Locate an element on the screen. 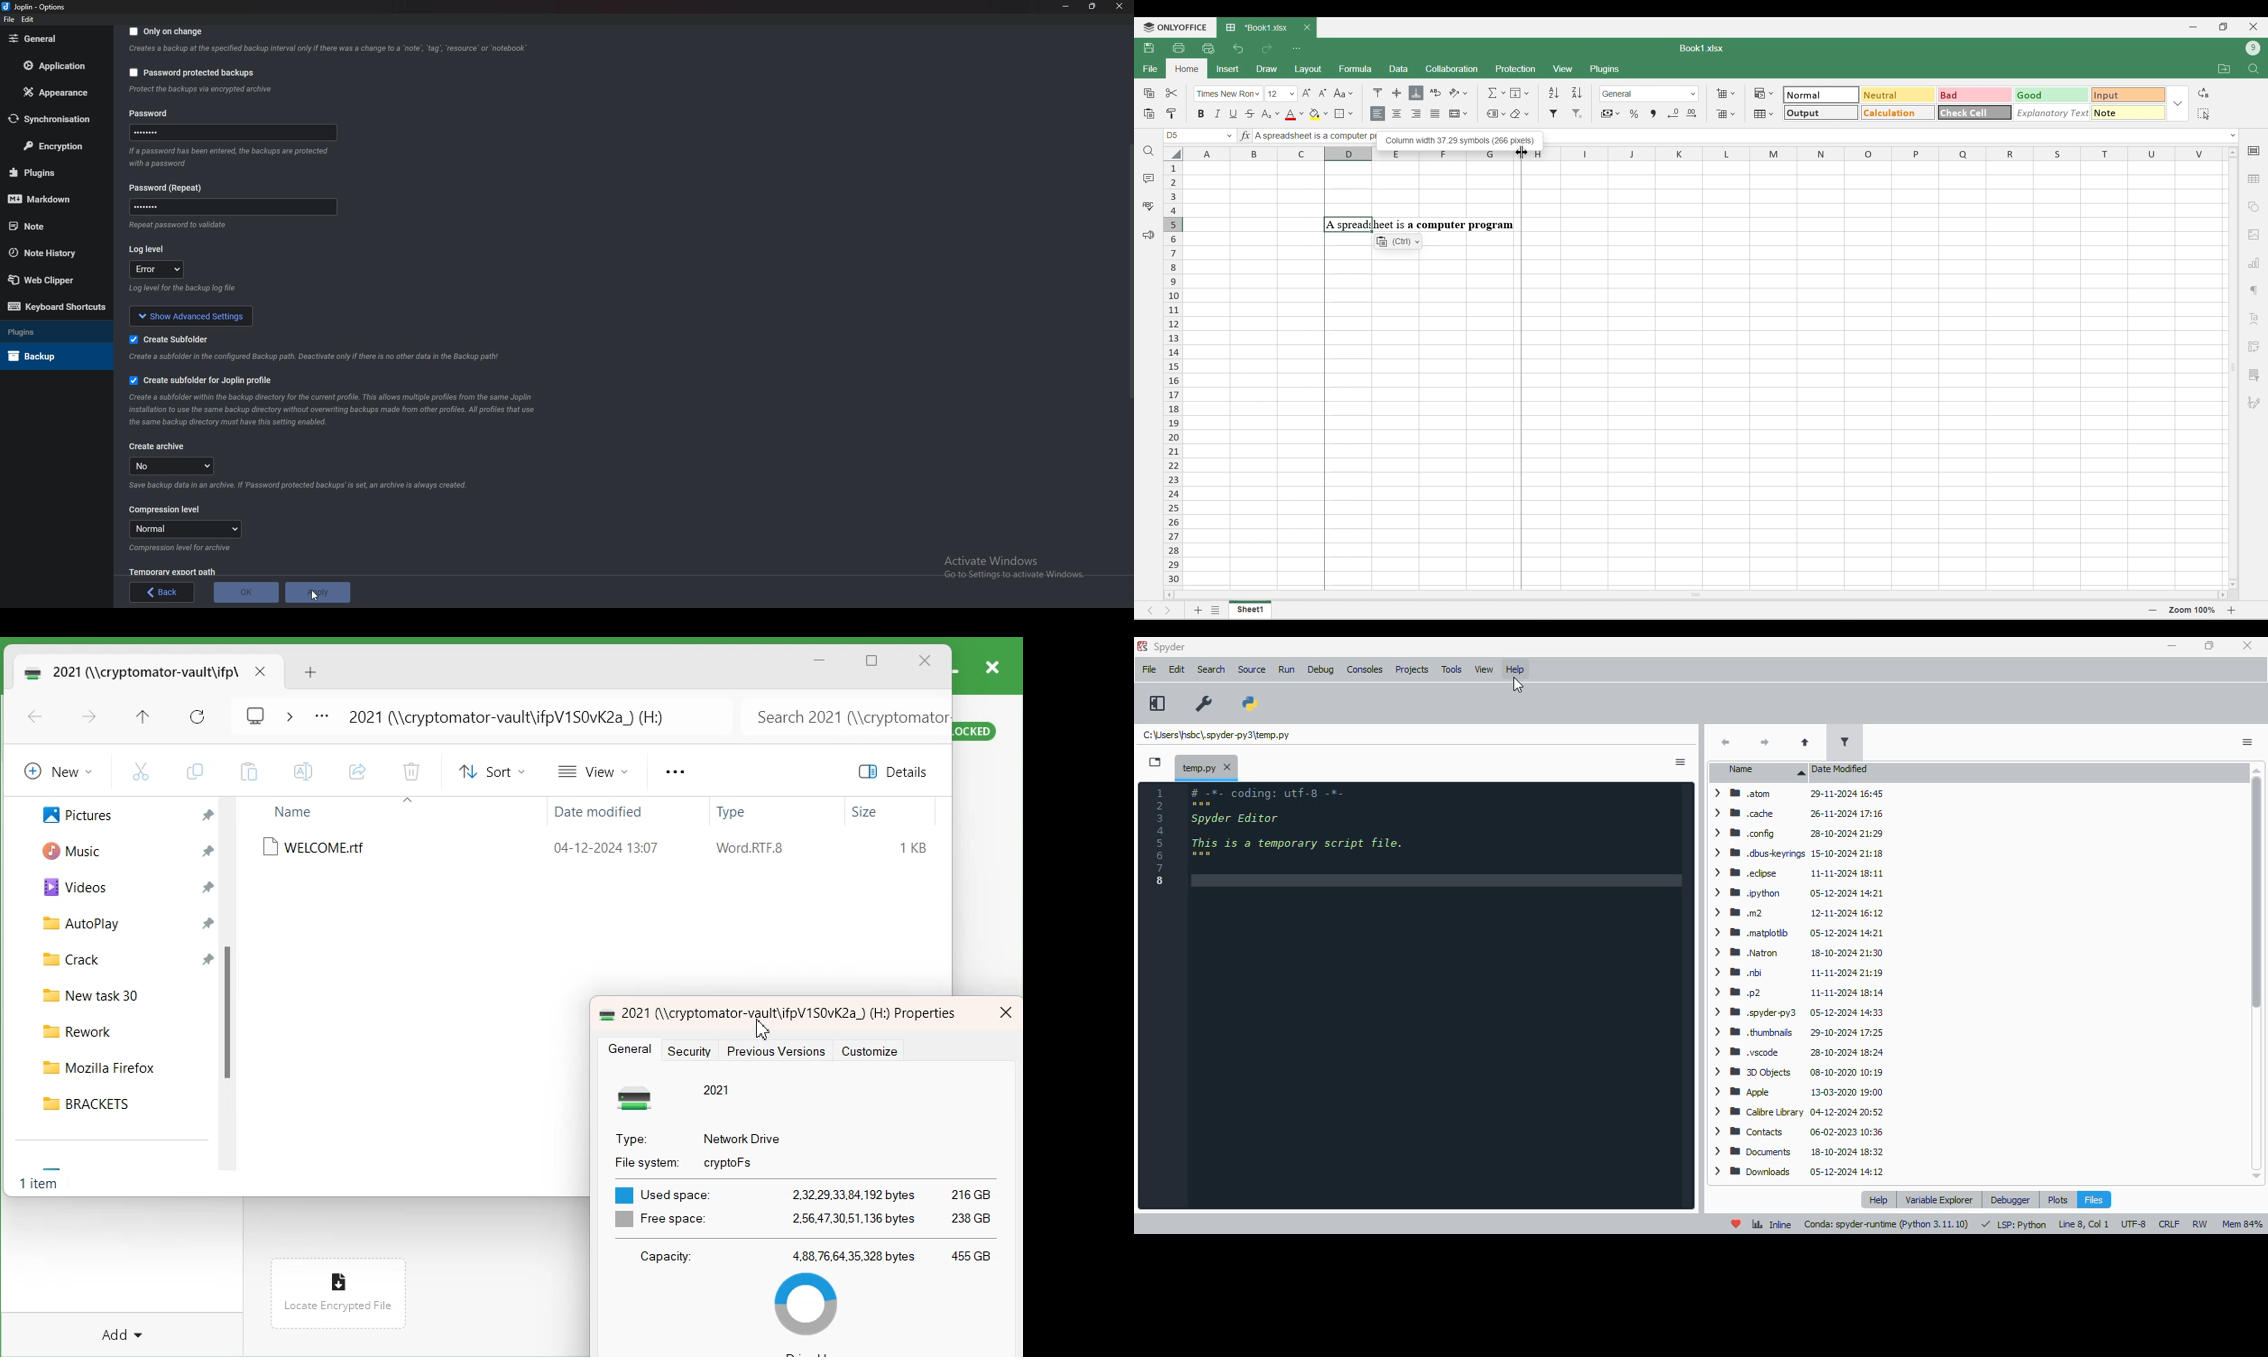 The image size is (2268, 1372). Change cell is located at coordinates (1230, 136).